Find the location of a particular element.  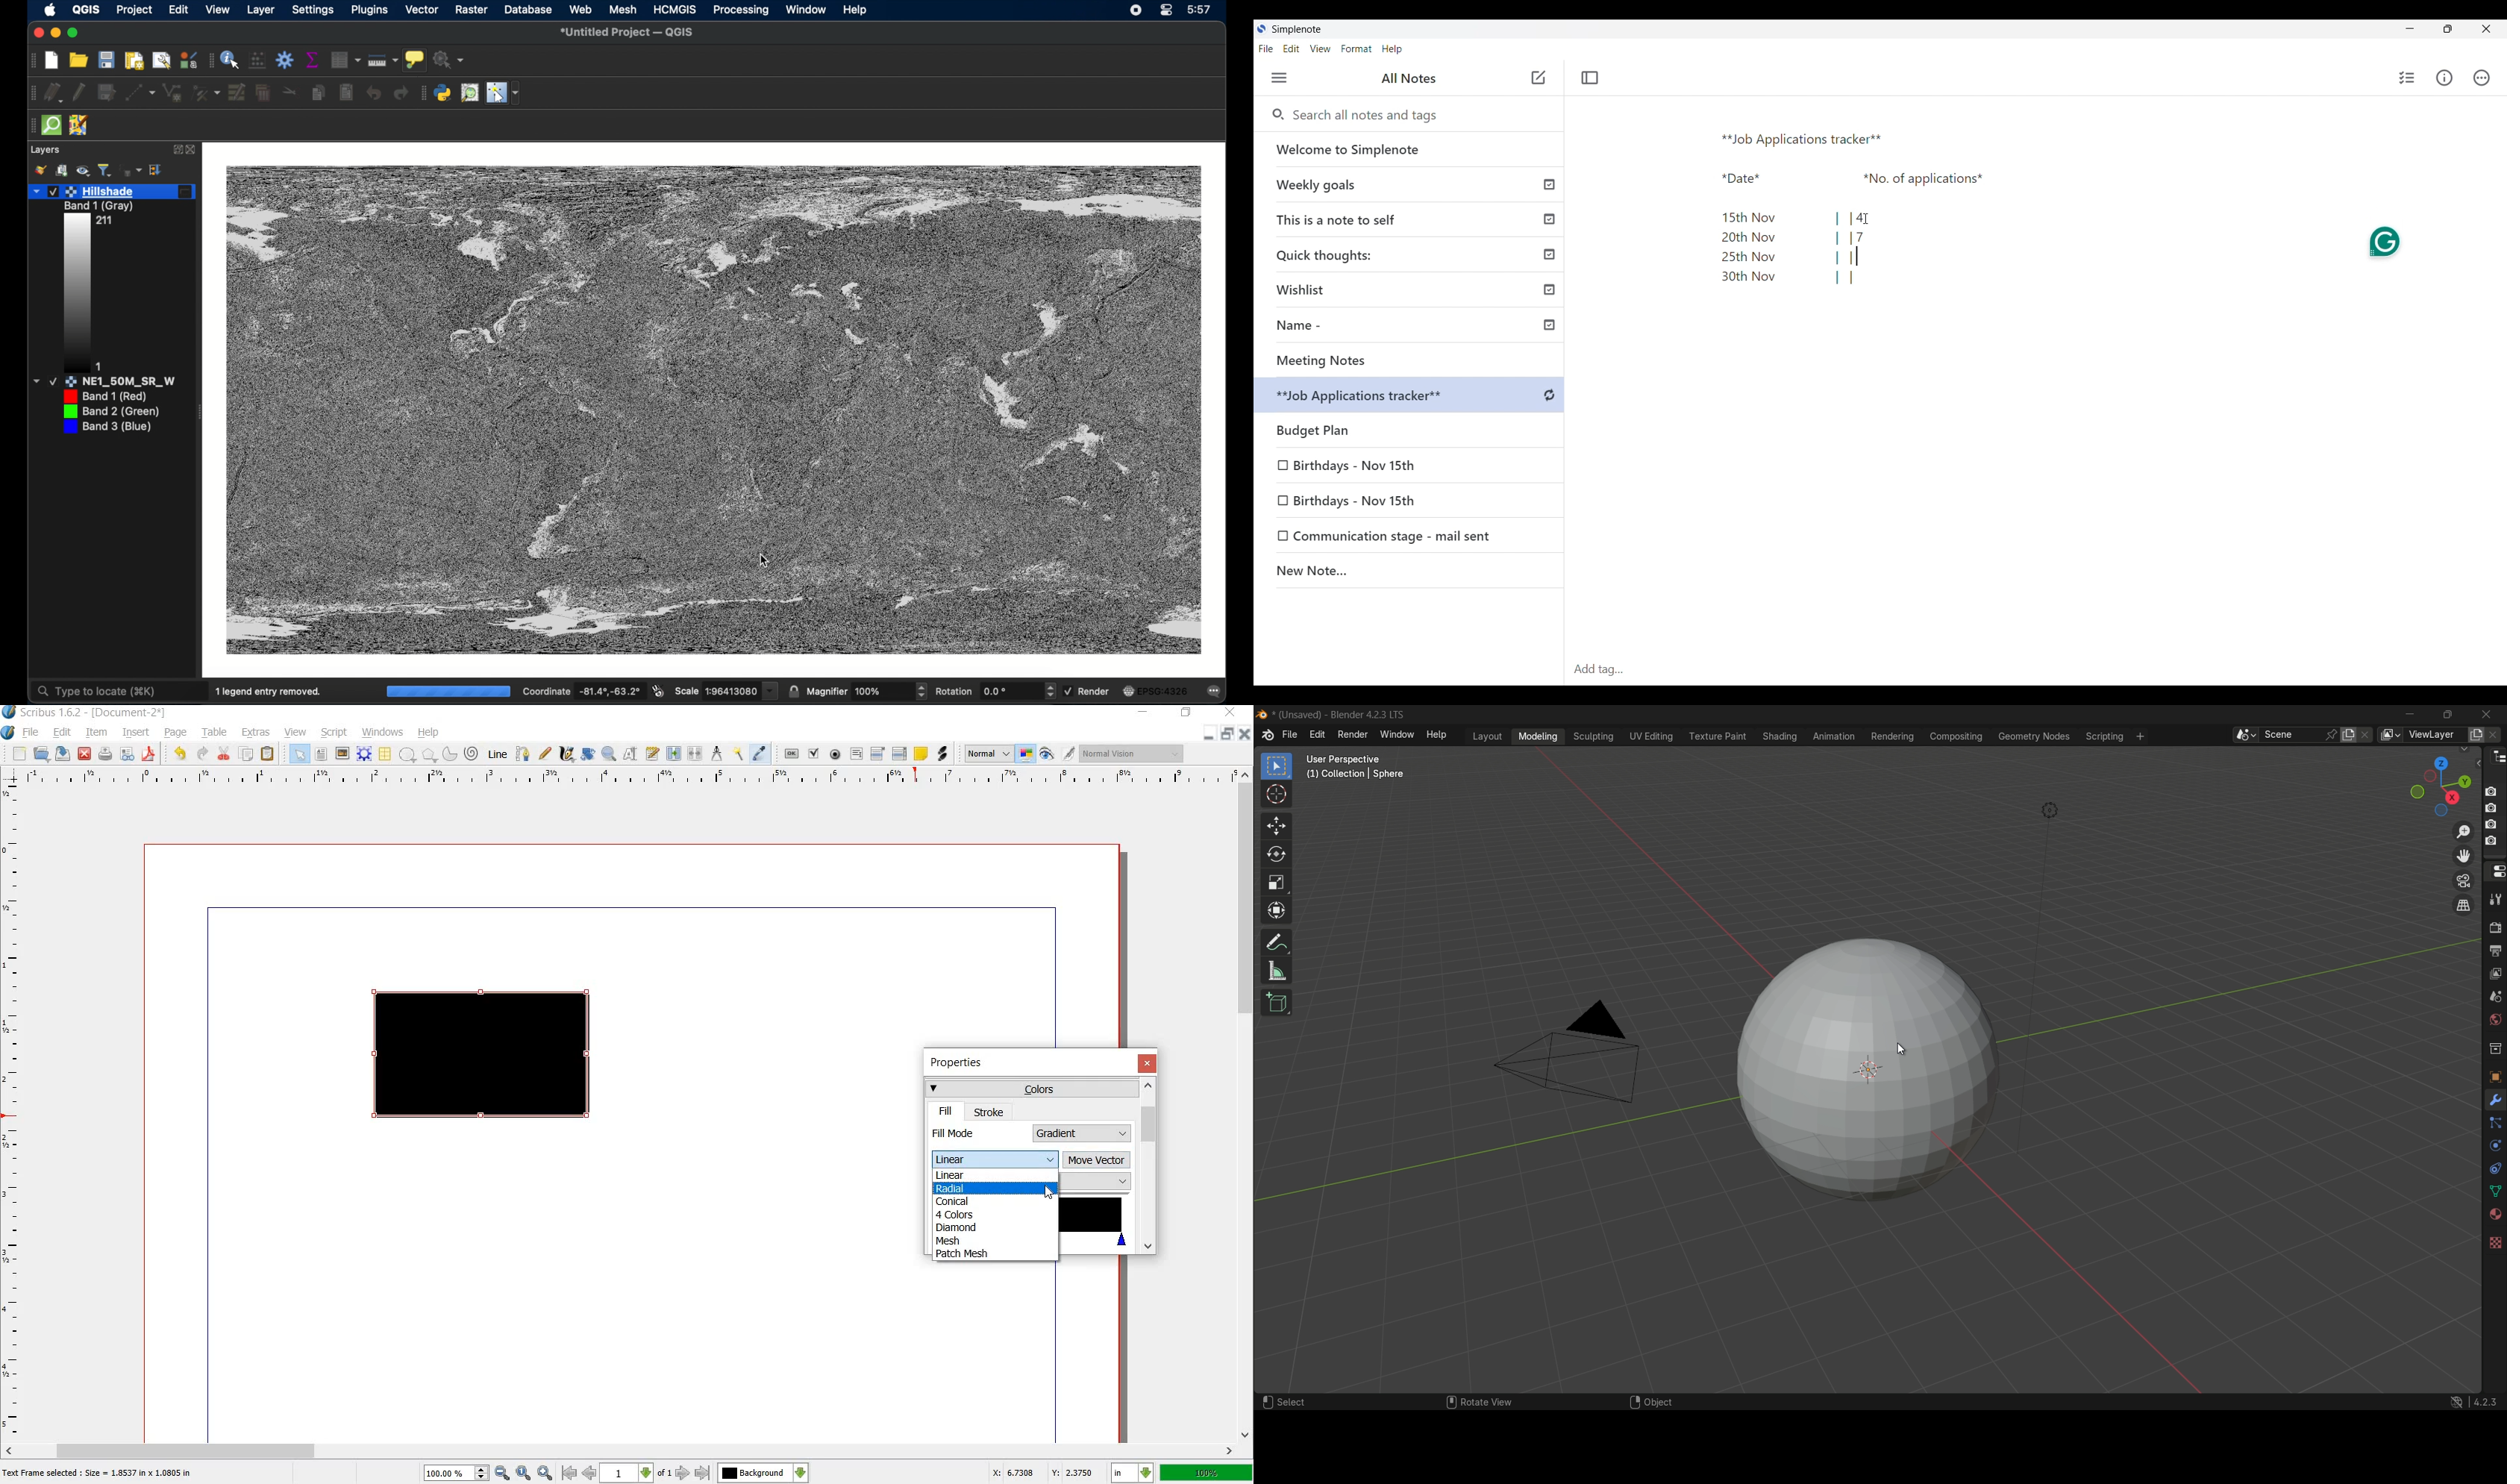

vertex tool is located at coordinates (206, 93).